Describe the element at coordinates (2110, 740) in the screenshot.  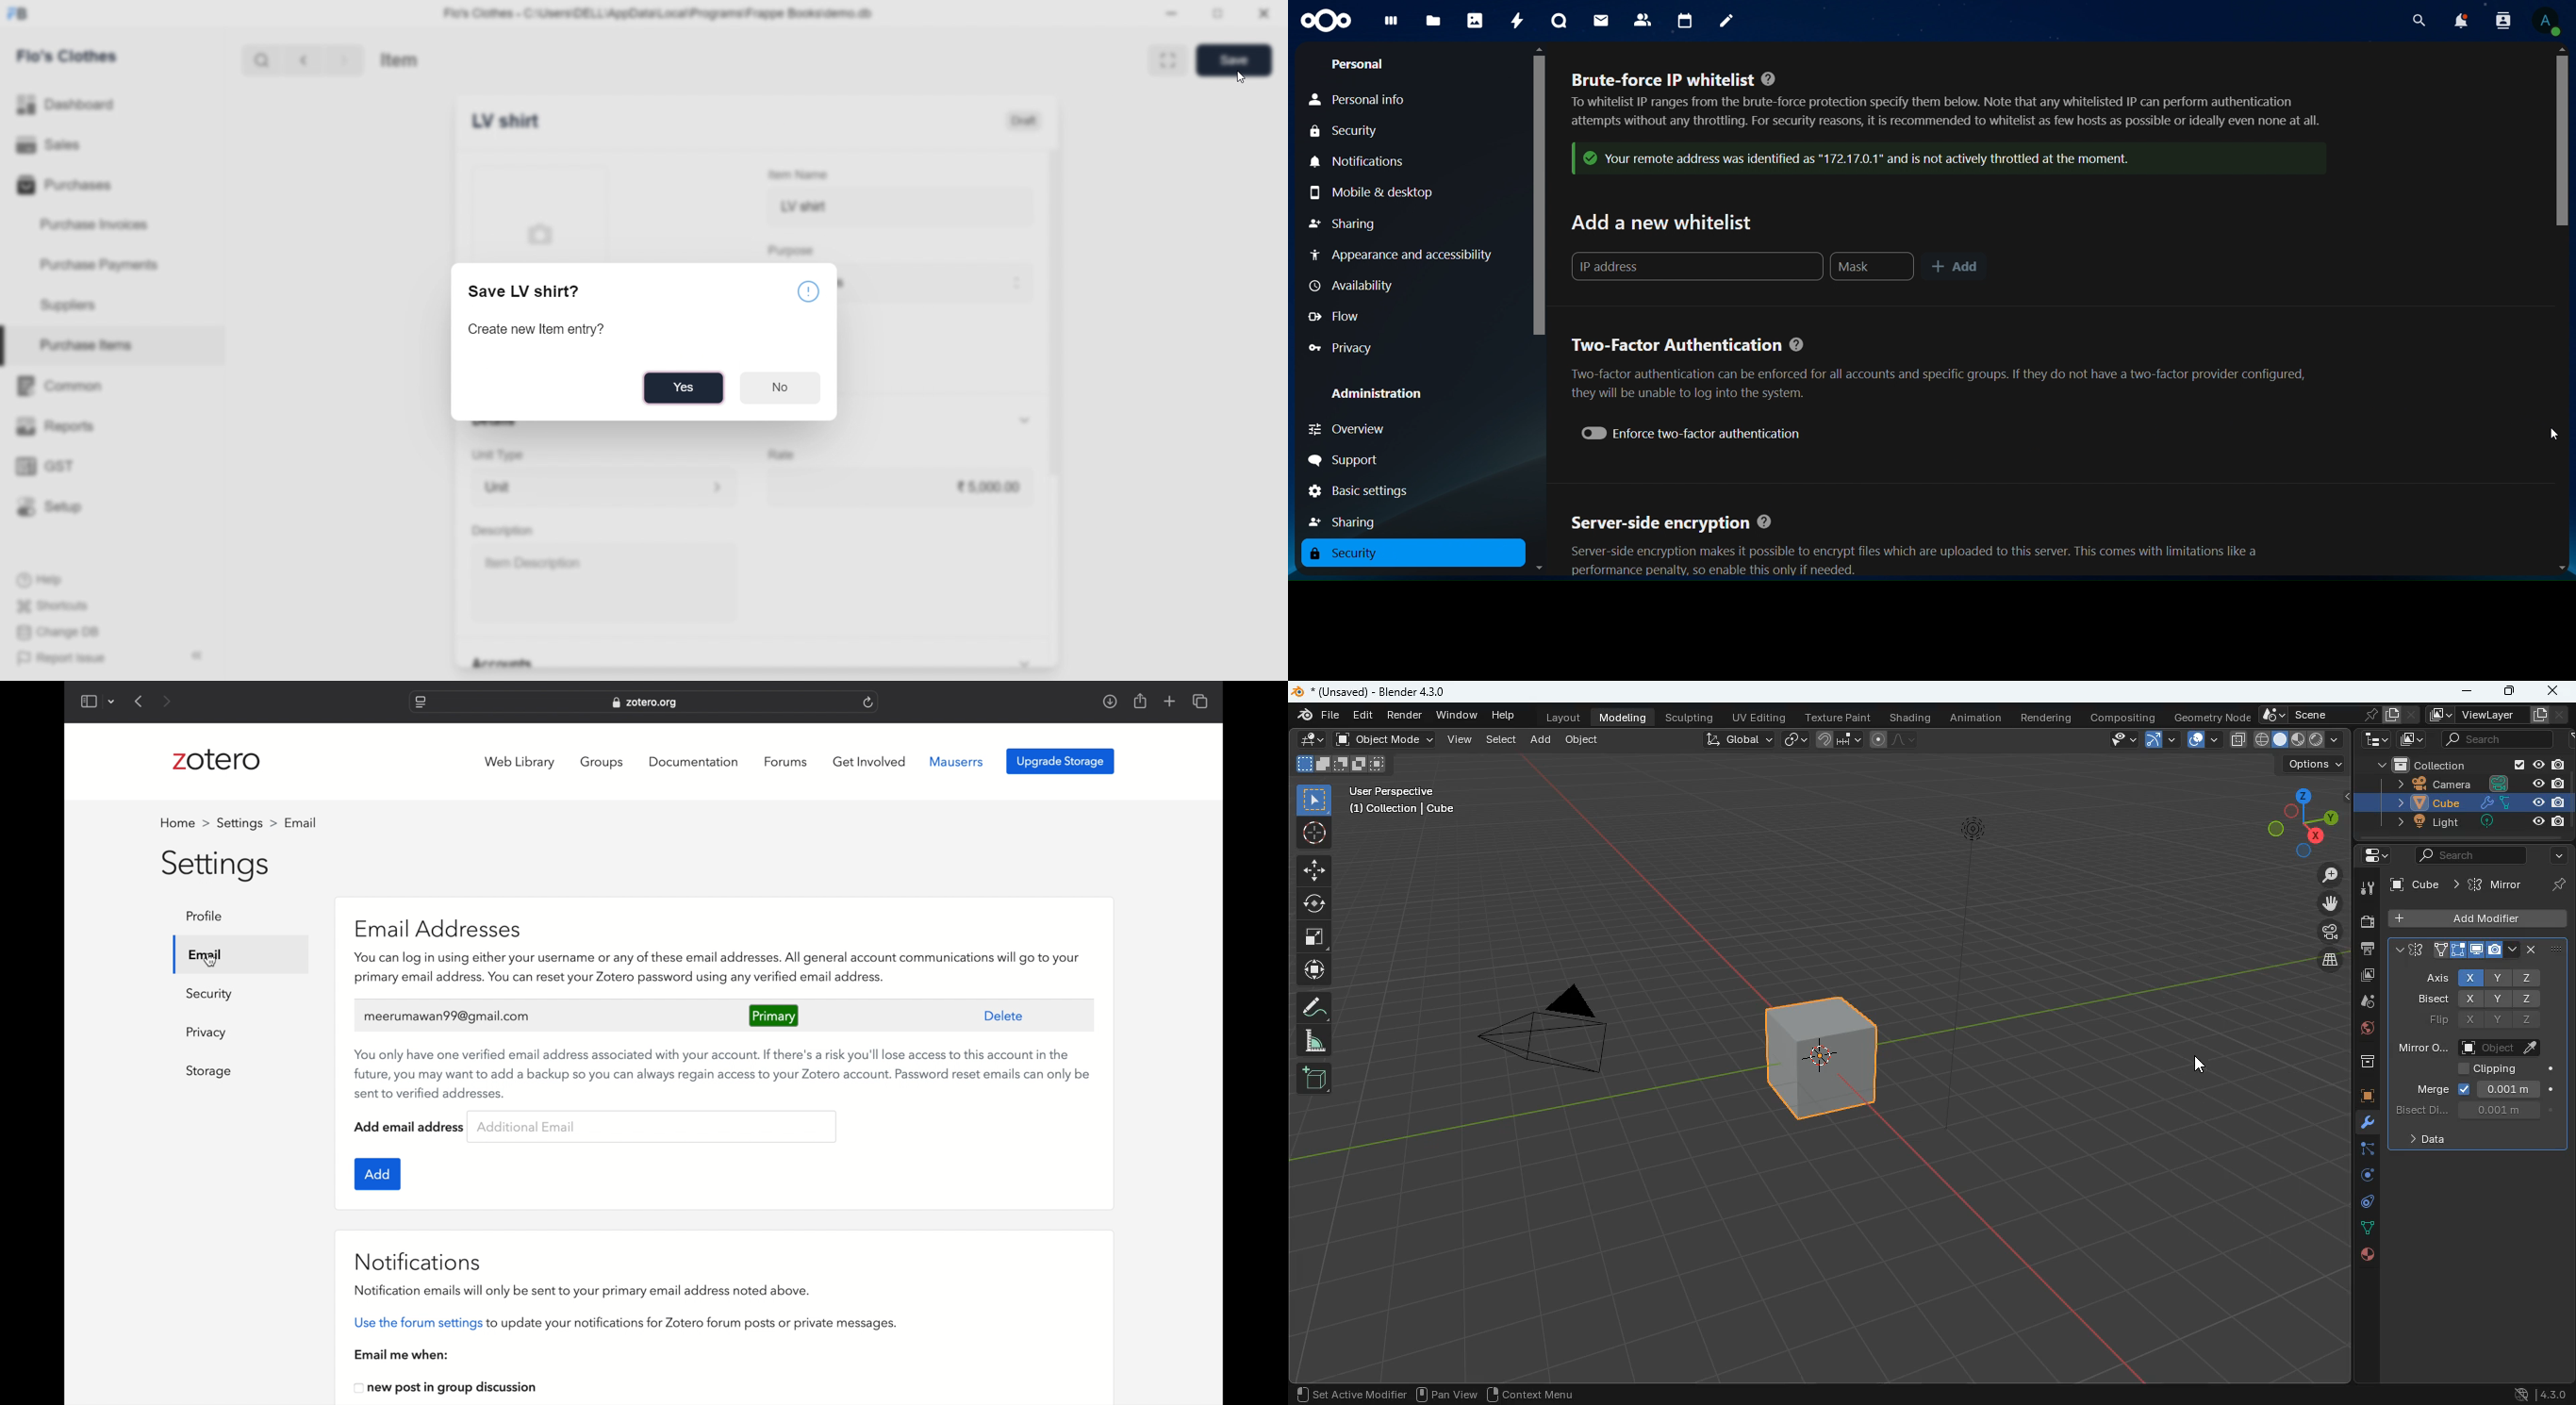
I see `view` at that location.